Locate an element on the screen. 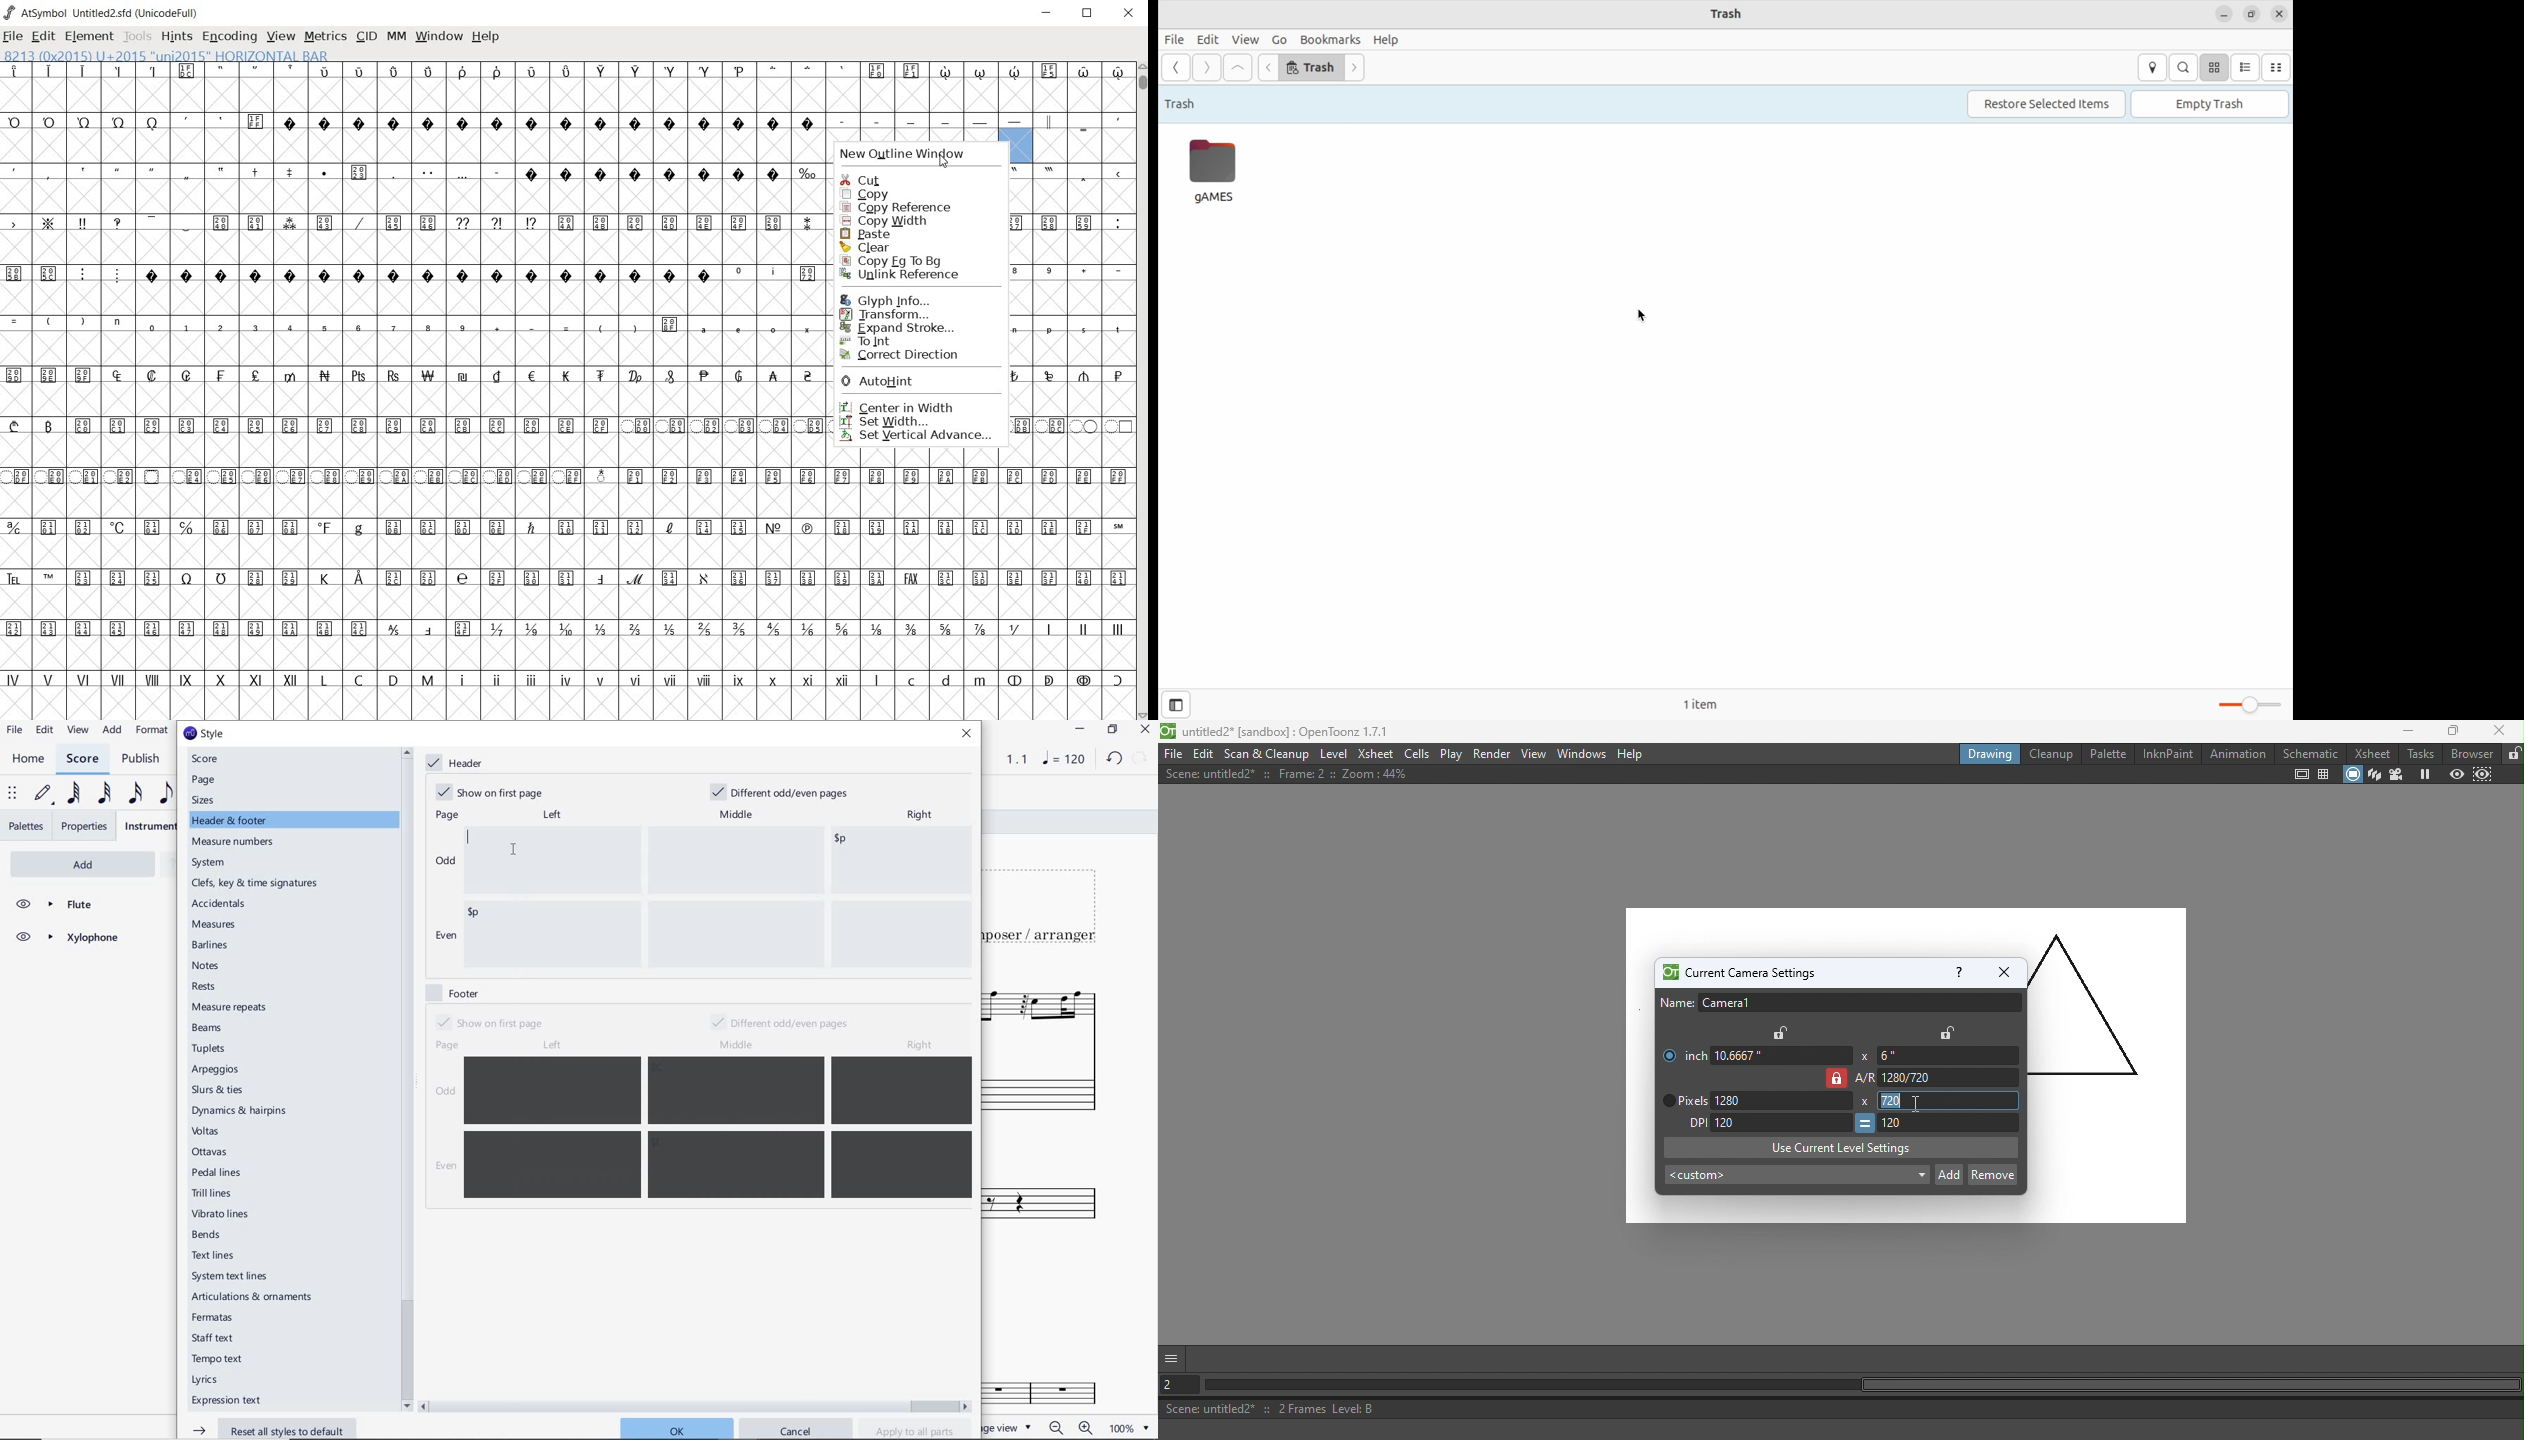 The image size is (2548, 1456). InknPaint is located at coordinates (2169, 754).